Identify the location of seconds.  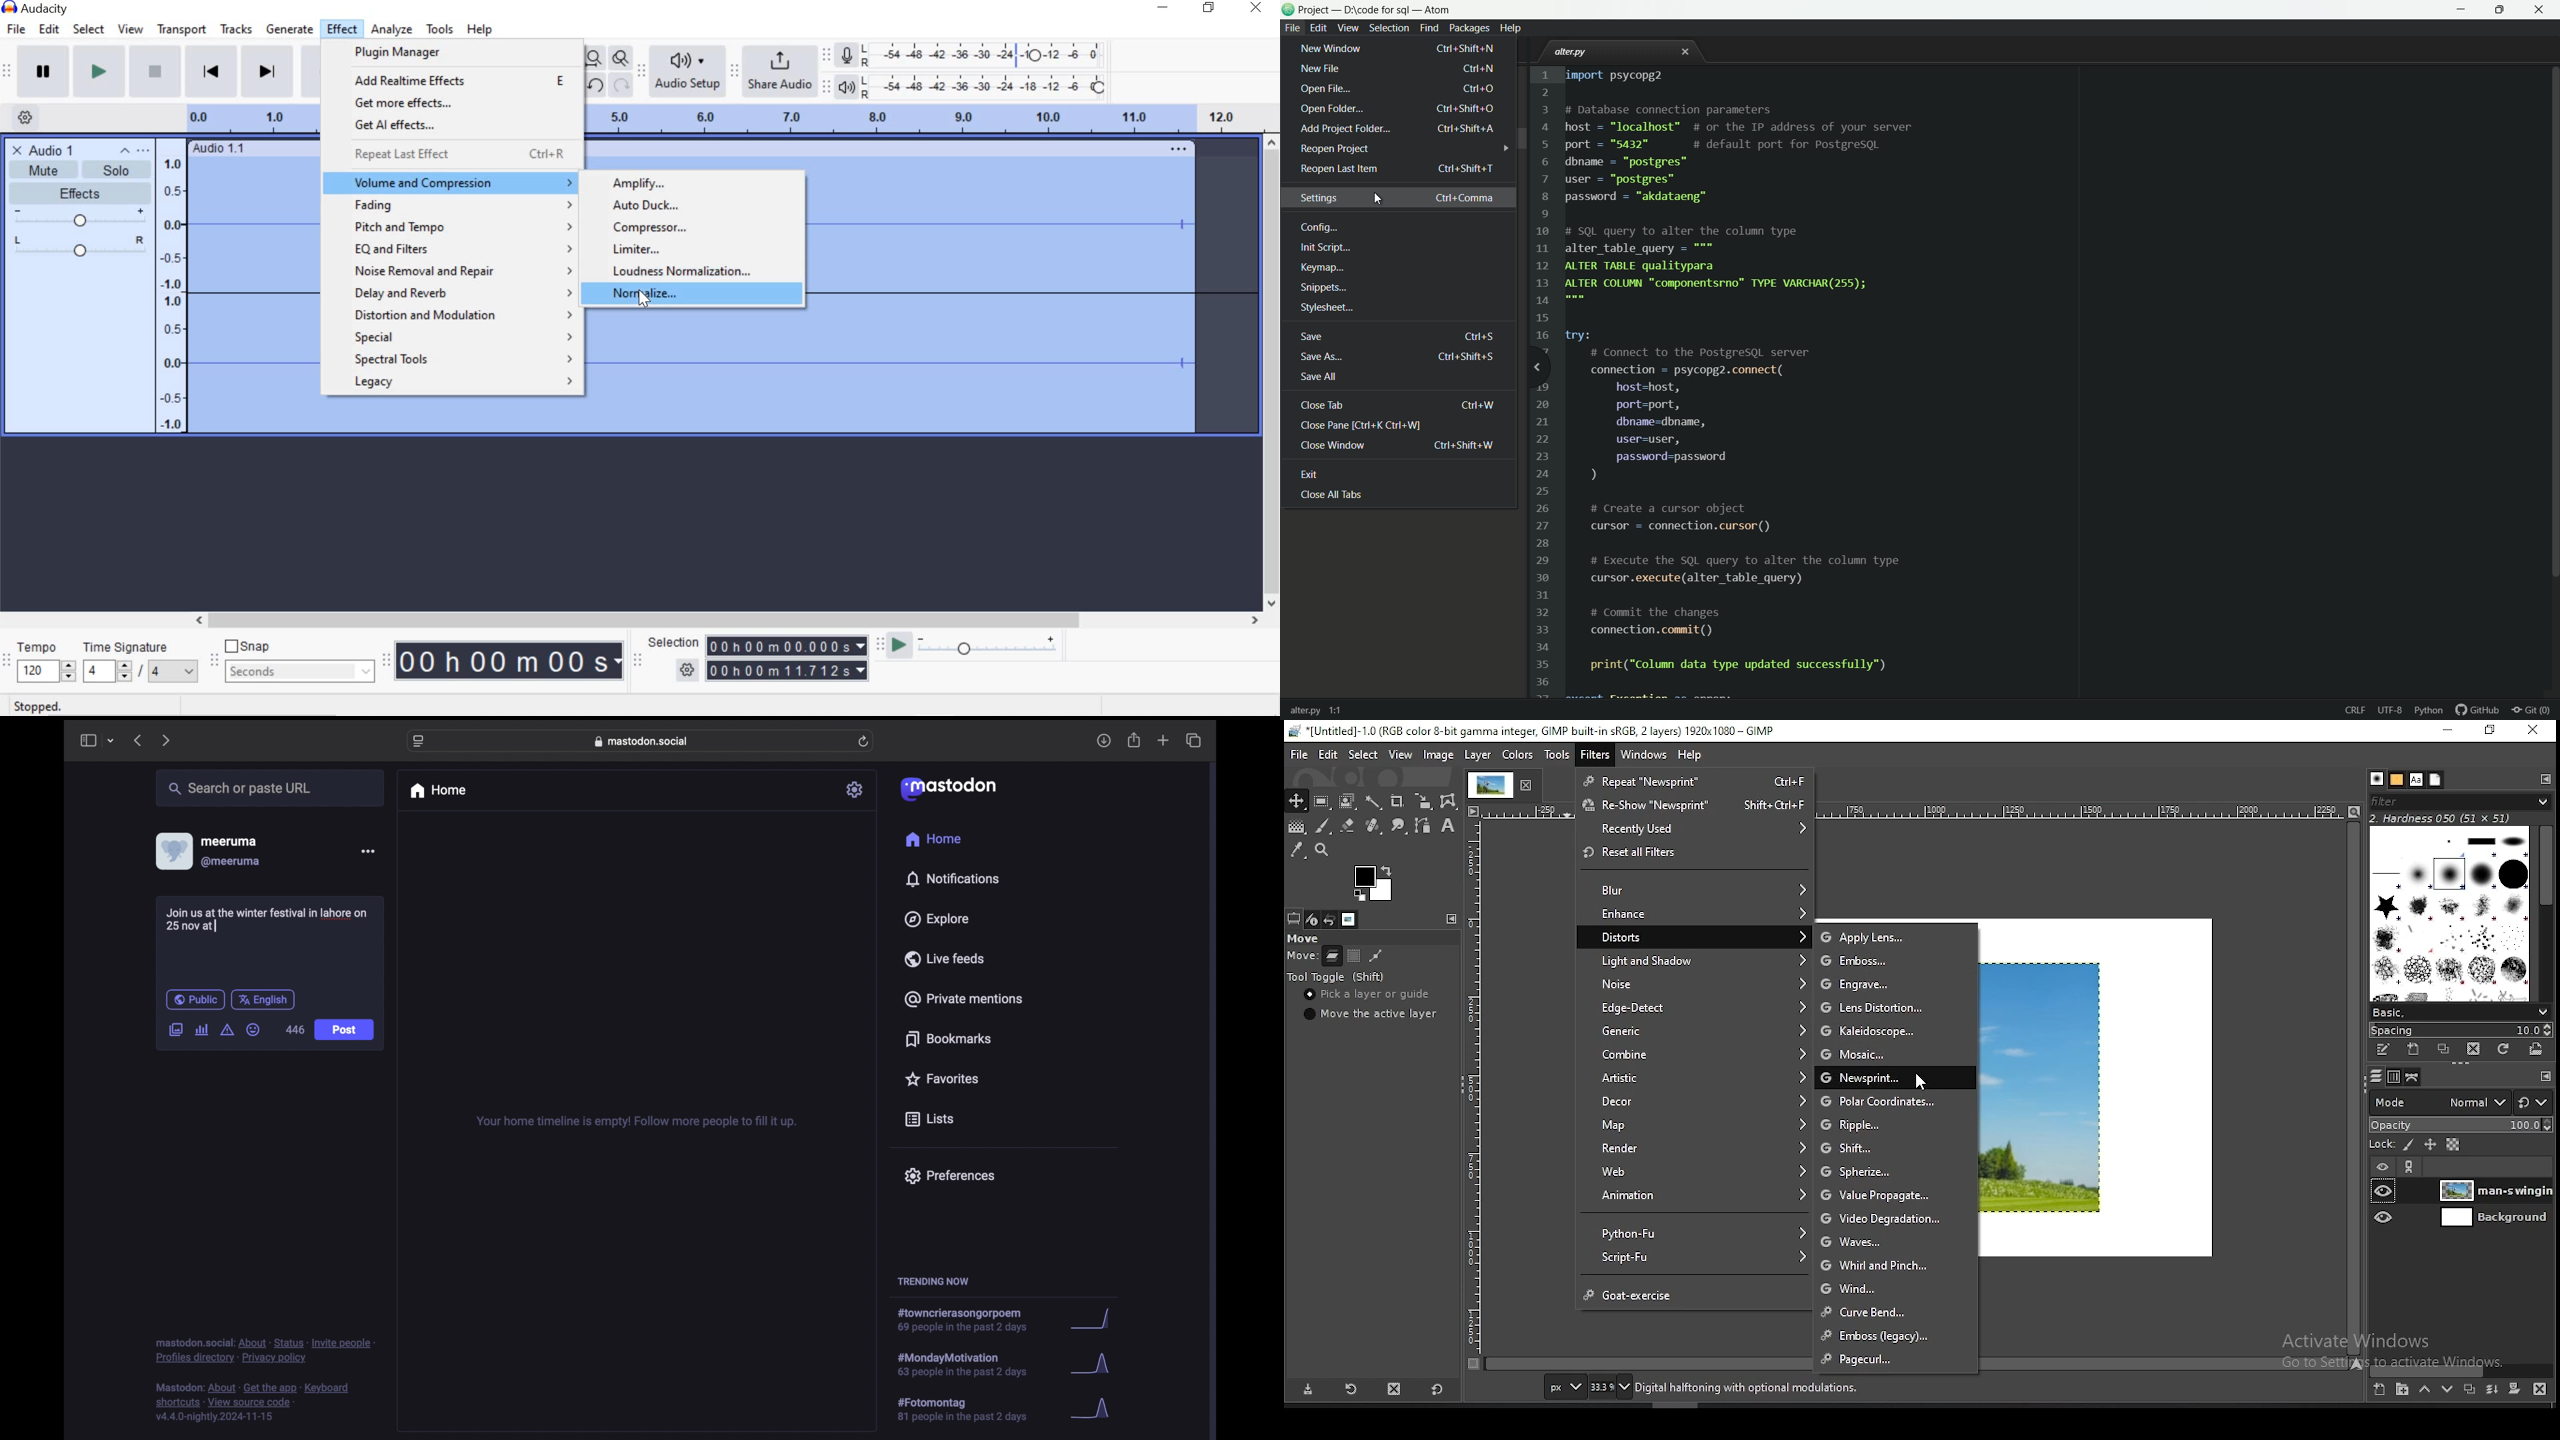
(297, 671).